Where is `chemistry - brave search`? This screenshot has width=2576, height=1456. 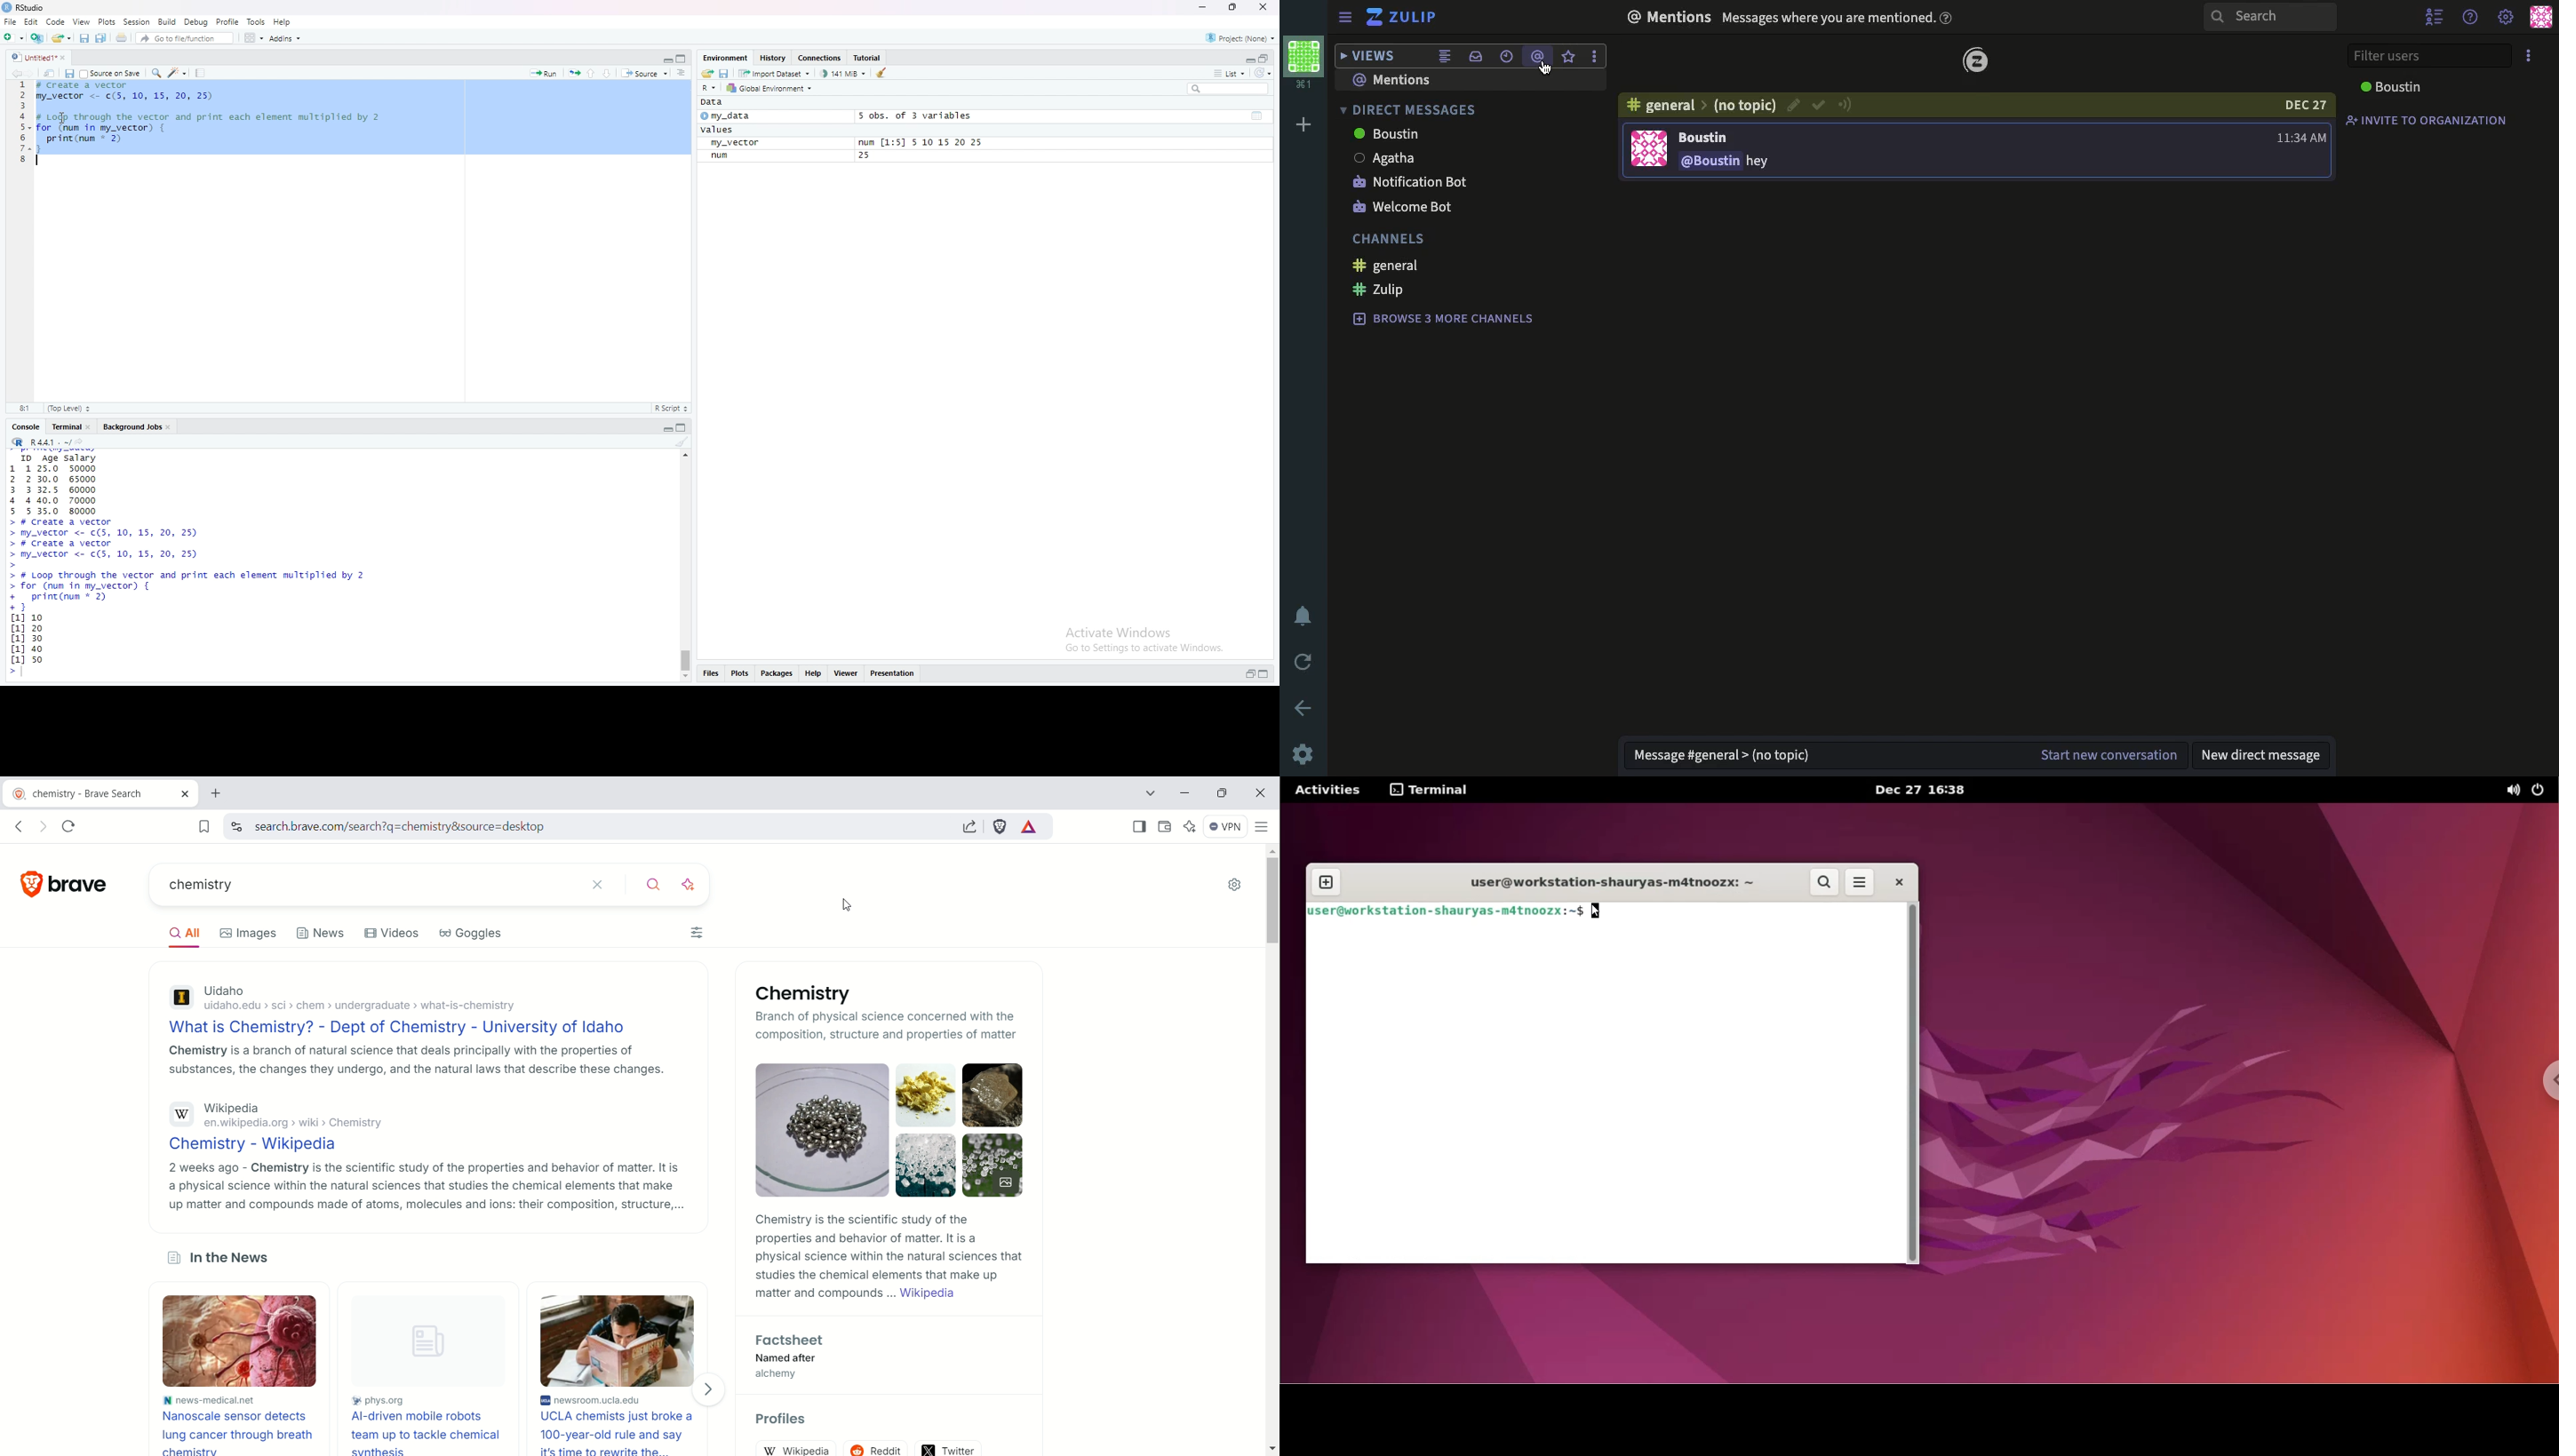 chemistry - brave search is located at coordinates (99, 792).